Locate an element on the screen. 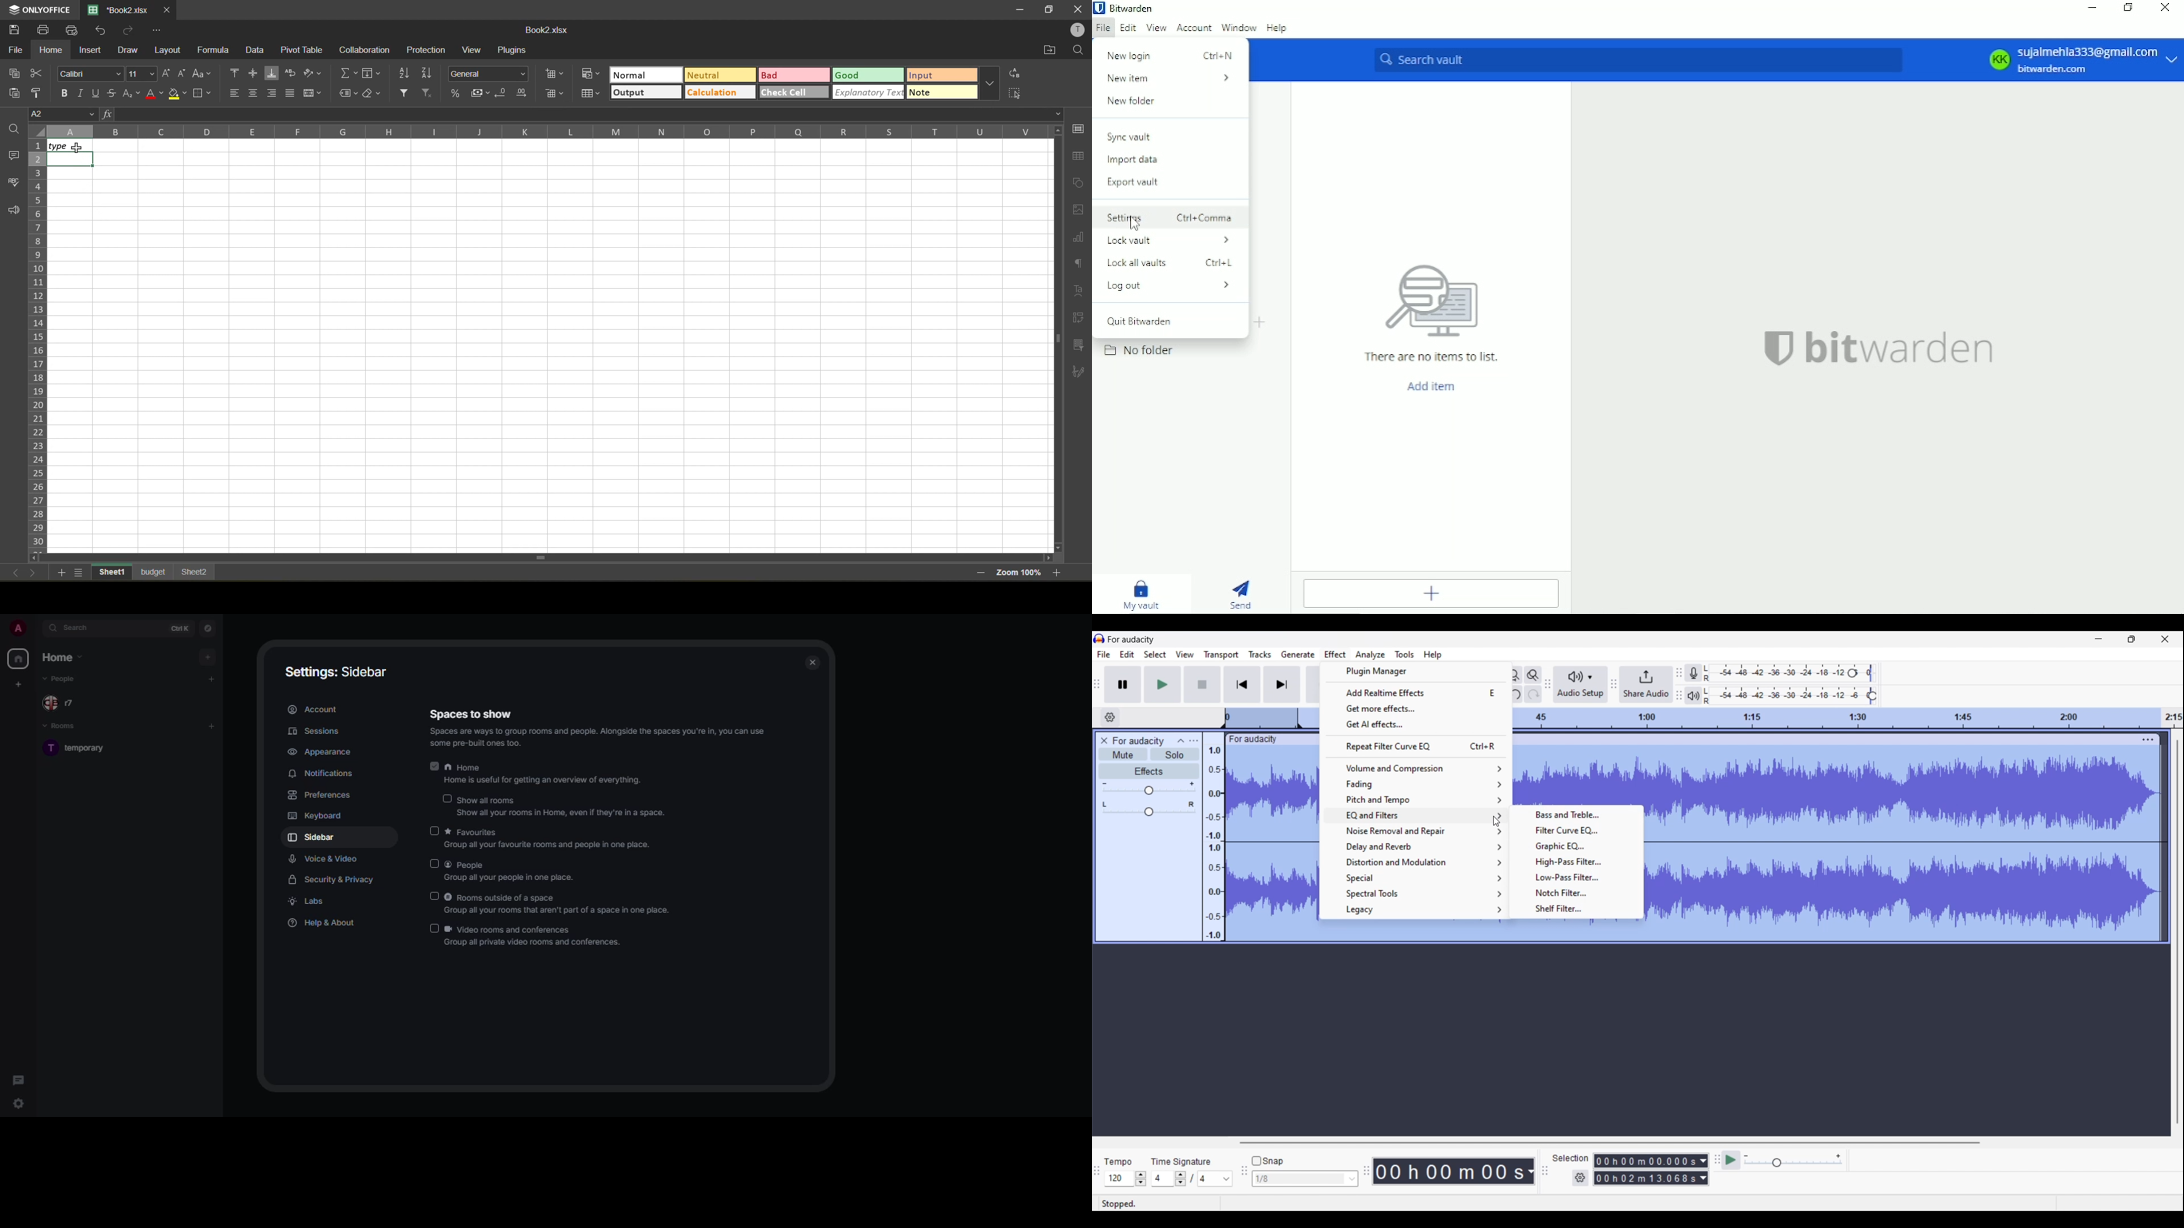 Image resolution: width=2184 pixels, height=1232 pixels. show all rooms is located at coordinates (568, 807).